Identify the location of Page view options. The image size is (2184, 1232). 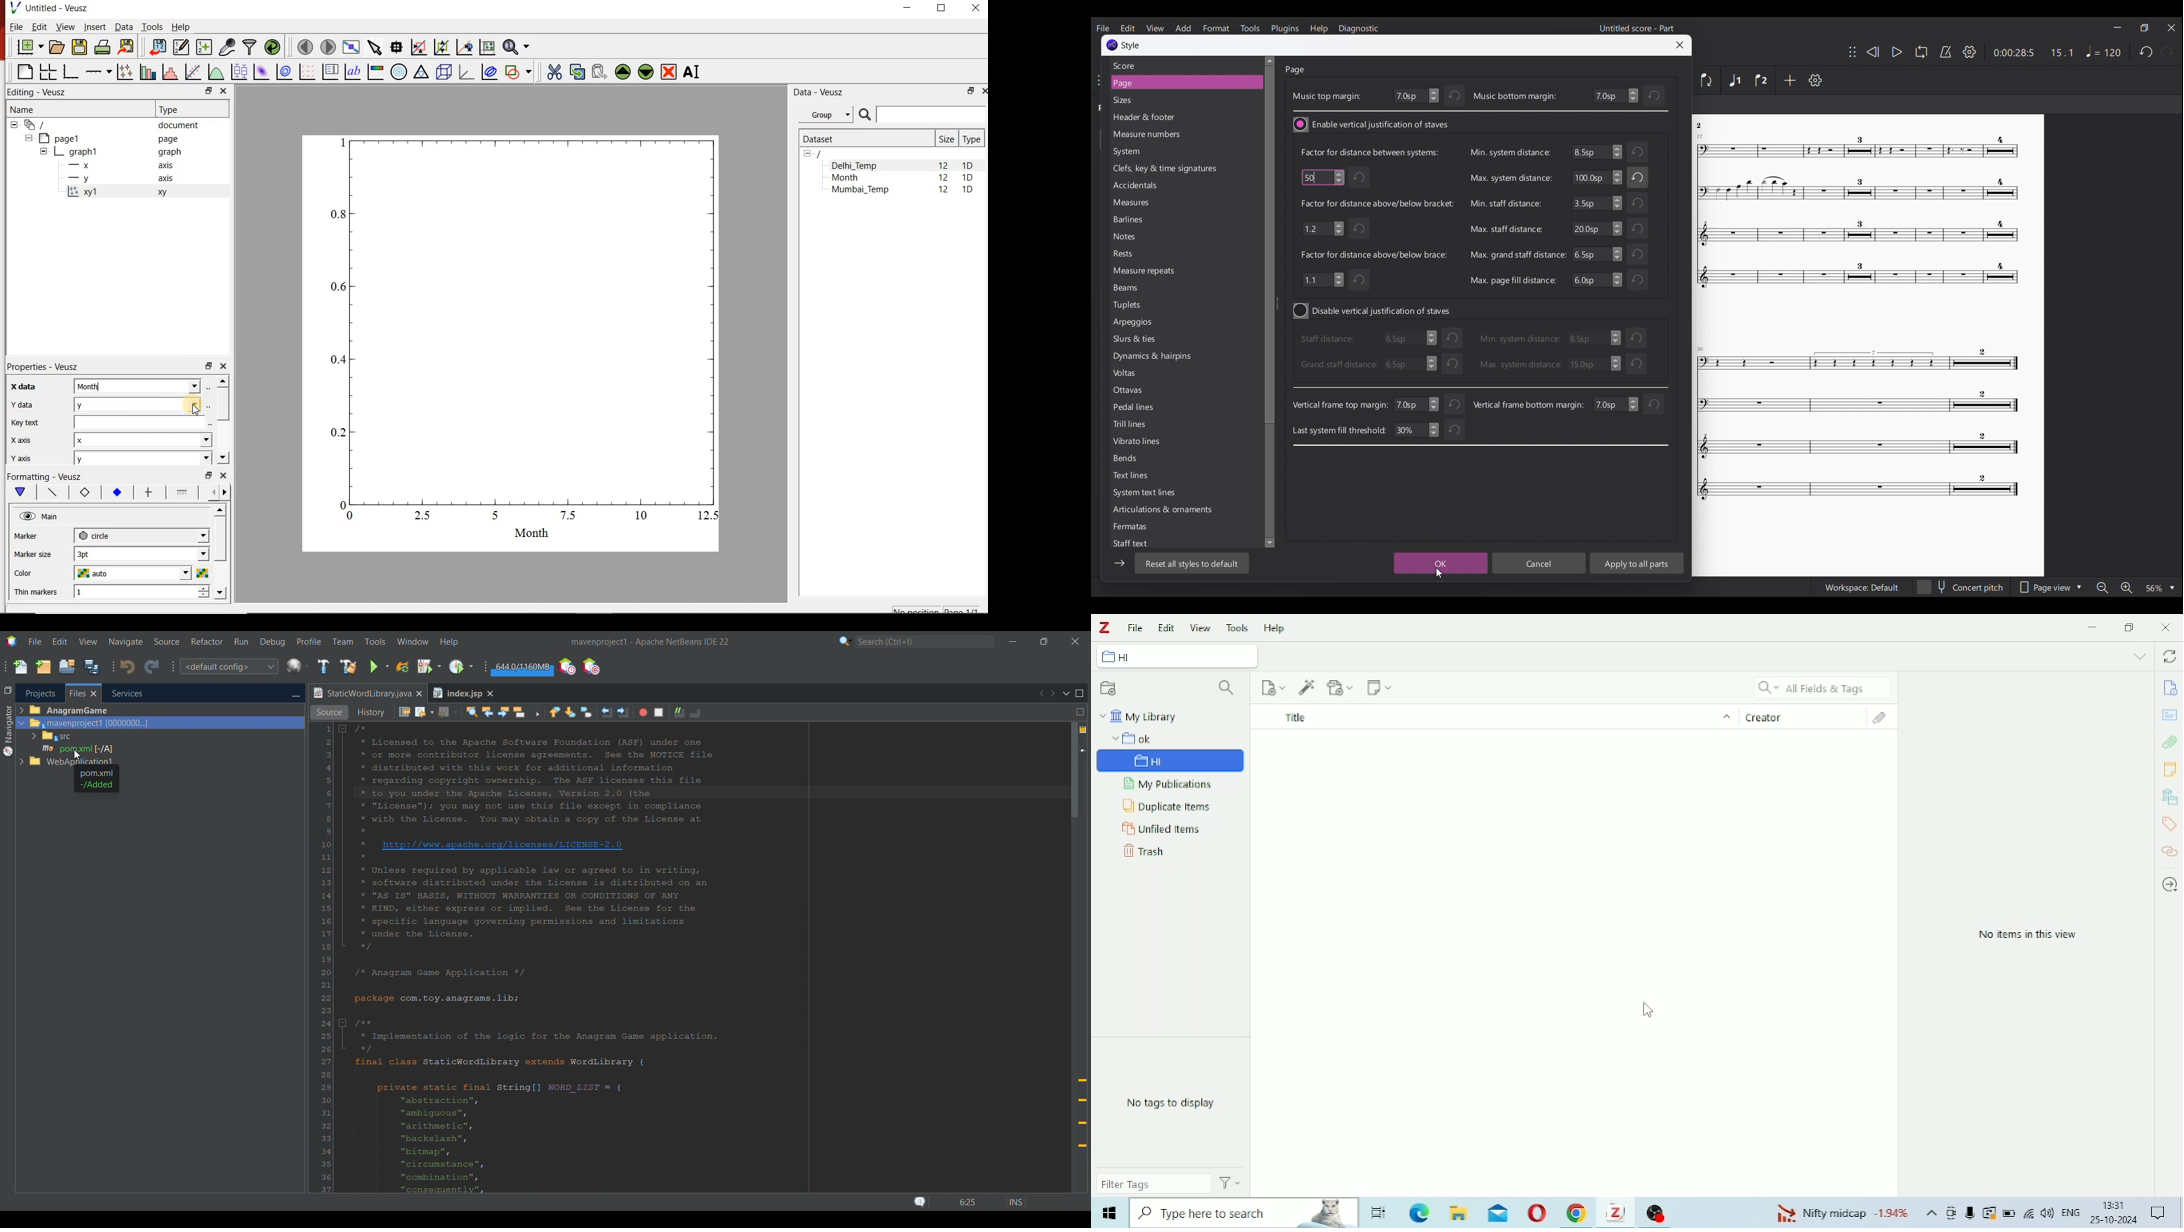
(2050, 587).